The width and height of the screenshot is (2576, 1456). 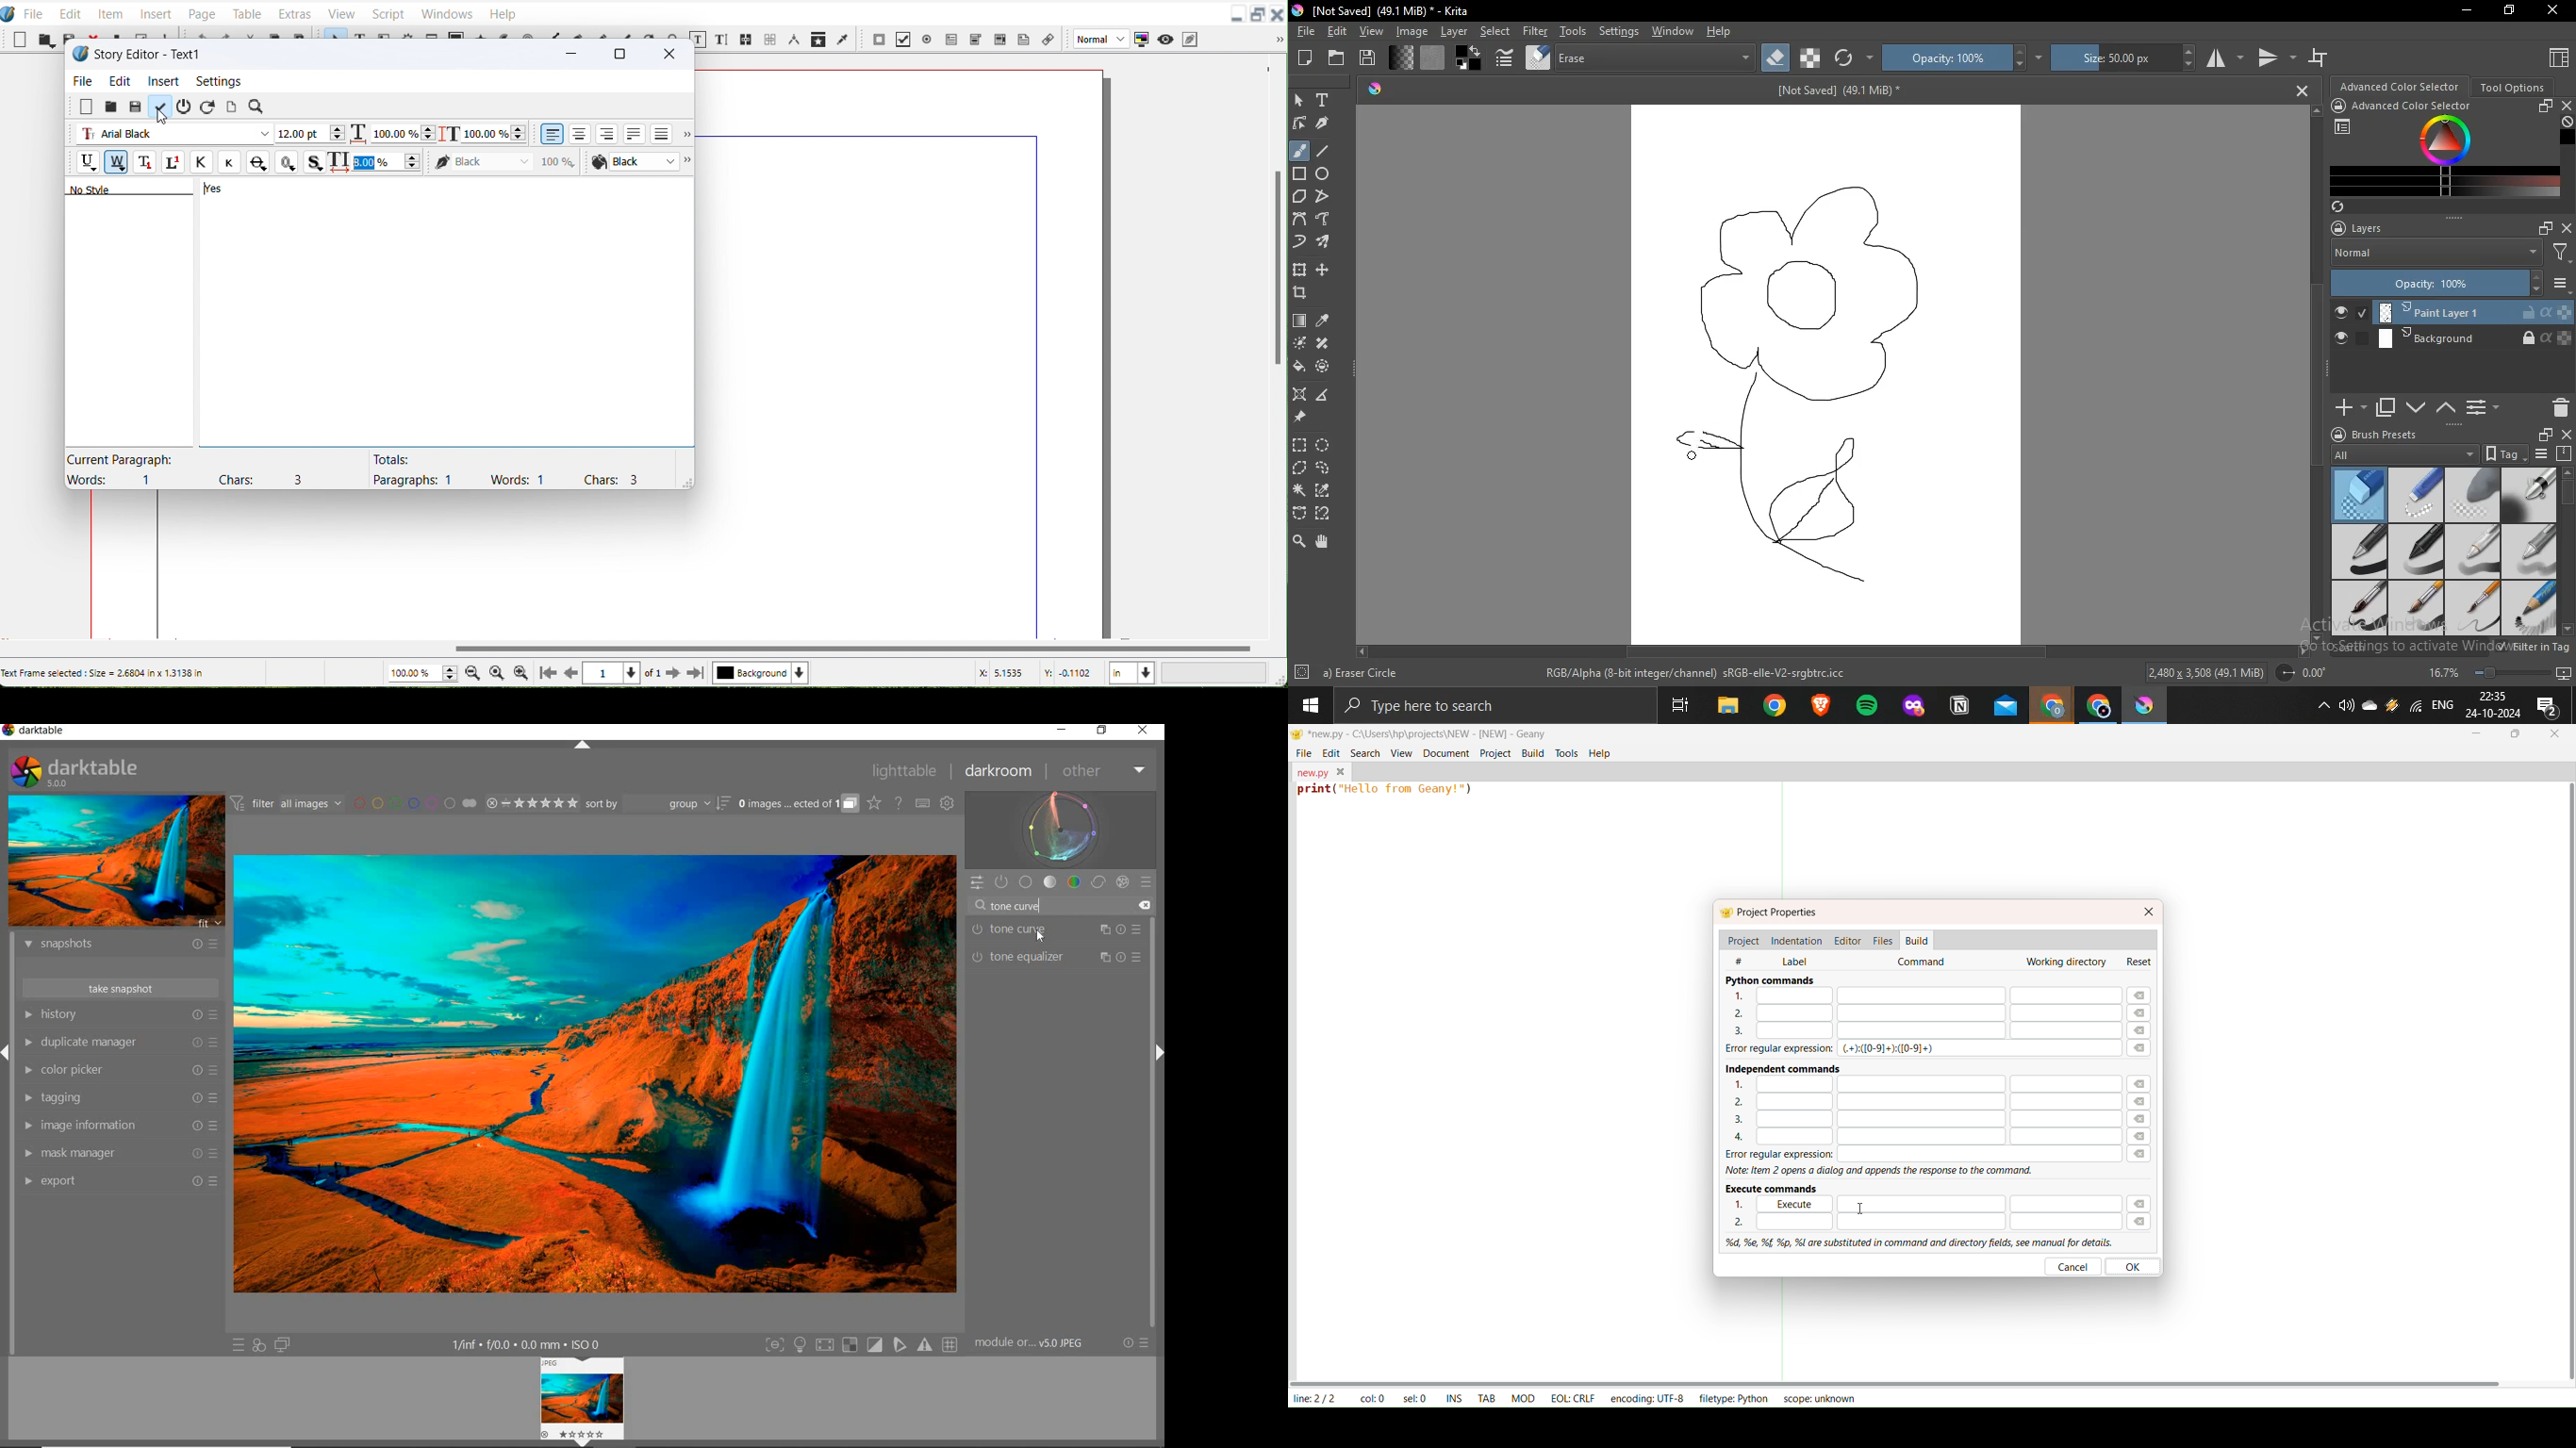 What do you see at coordinates (2502, 453) in the screenshot?
I see `tag` at bounding box center [2502, 453].